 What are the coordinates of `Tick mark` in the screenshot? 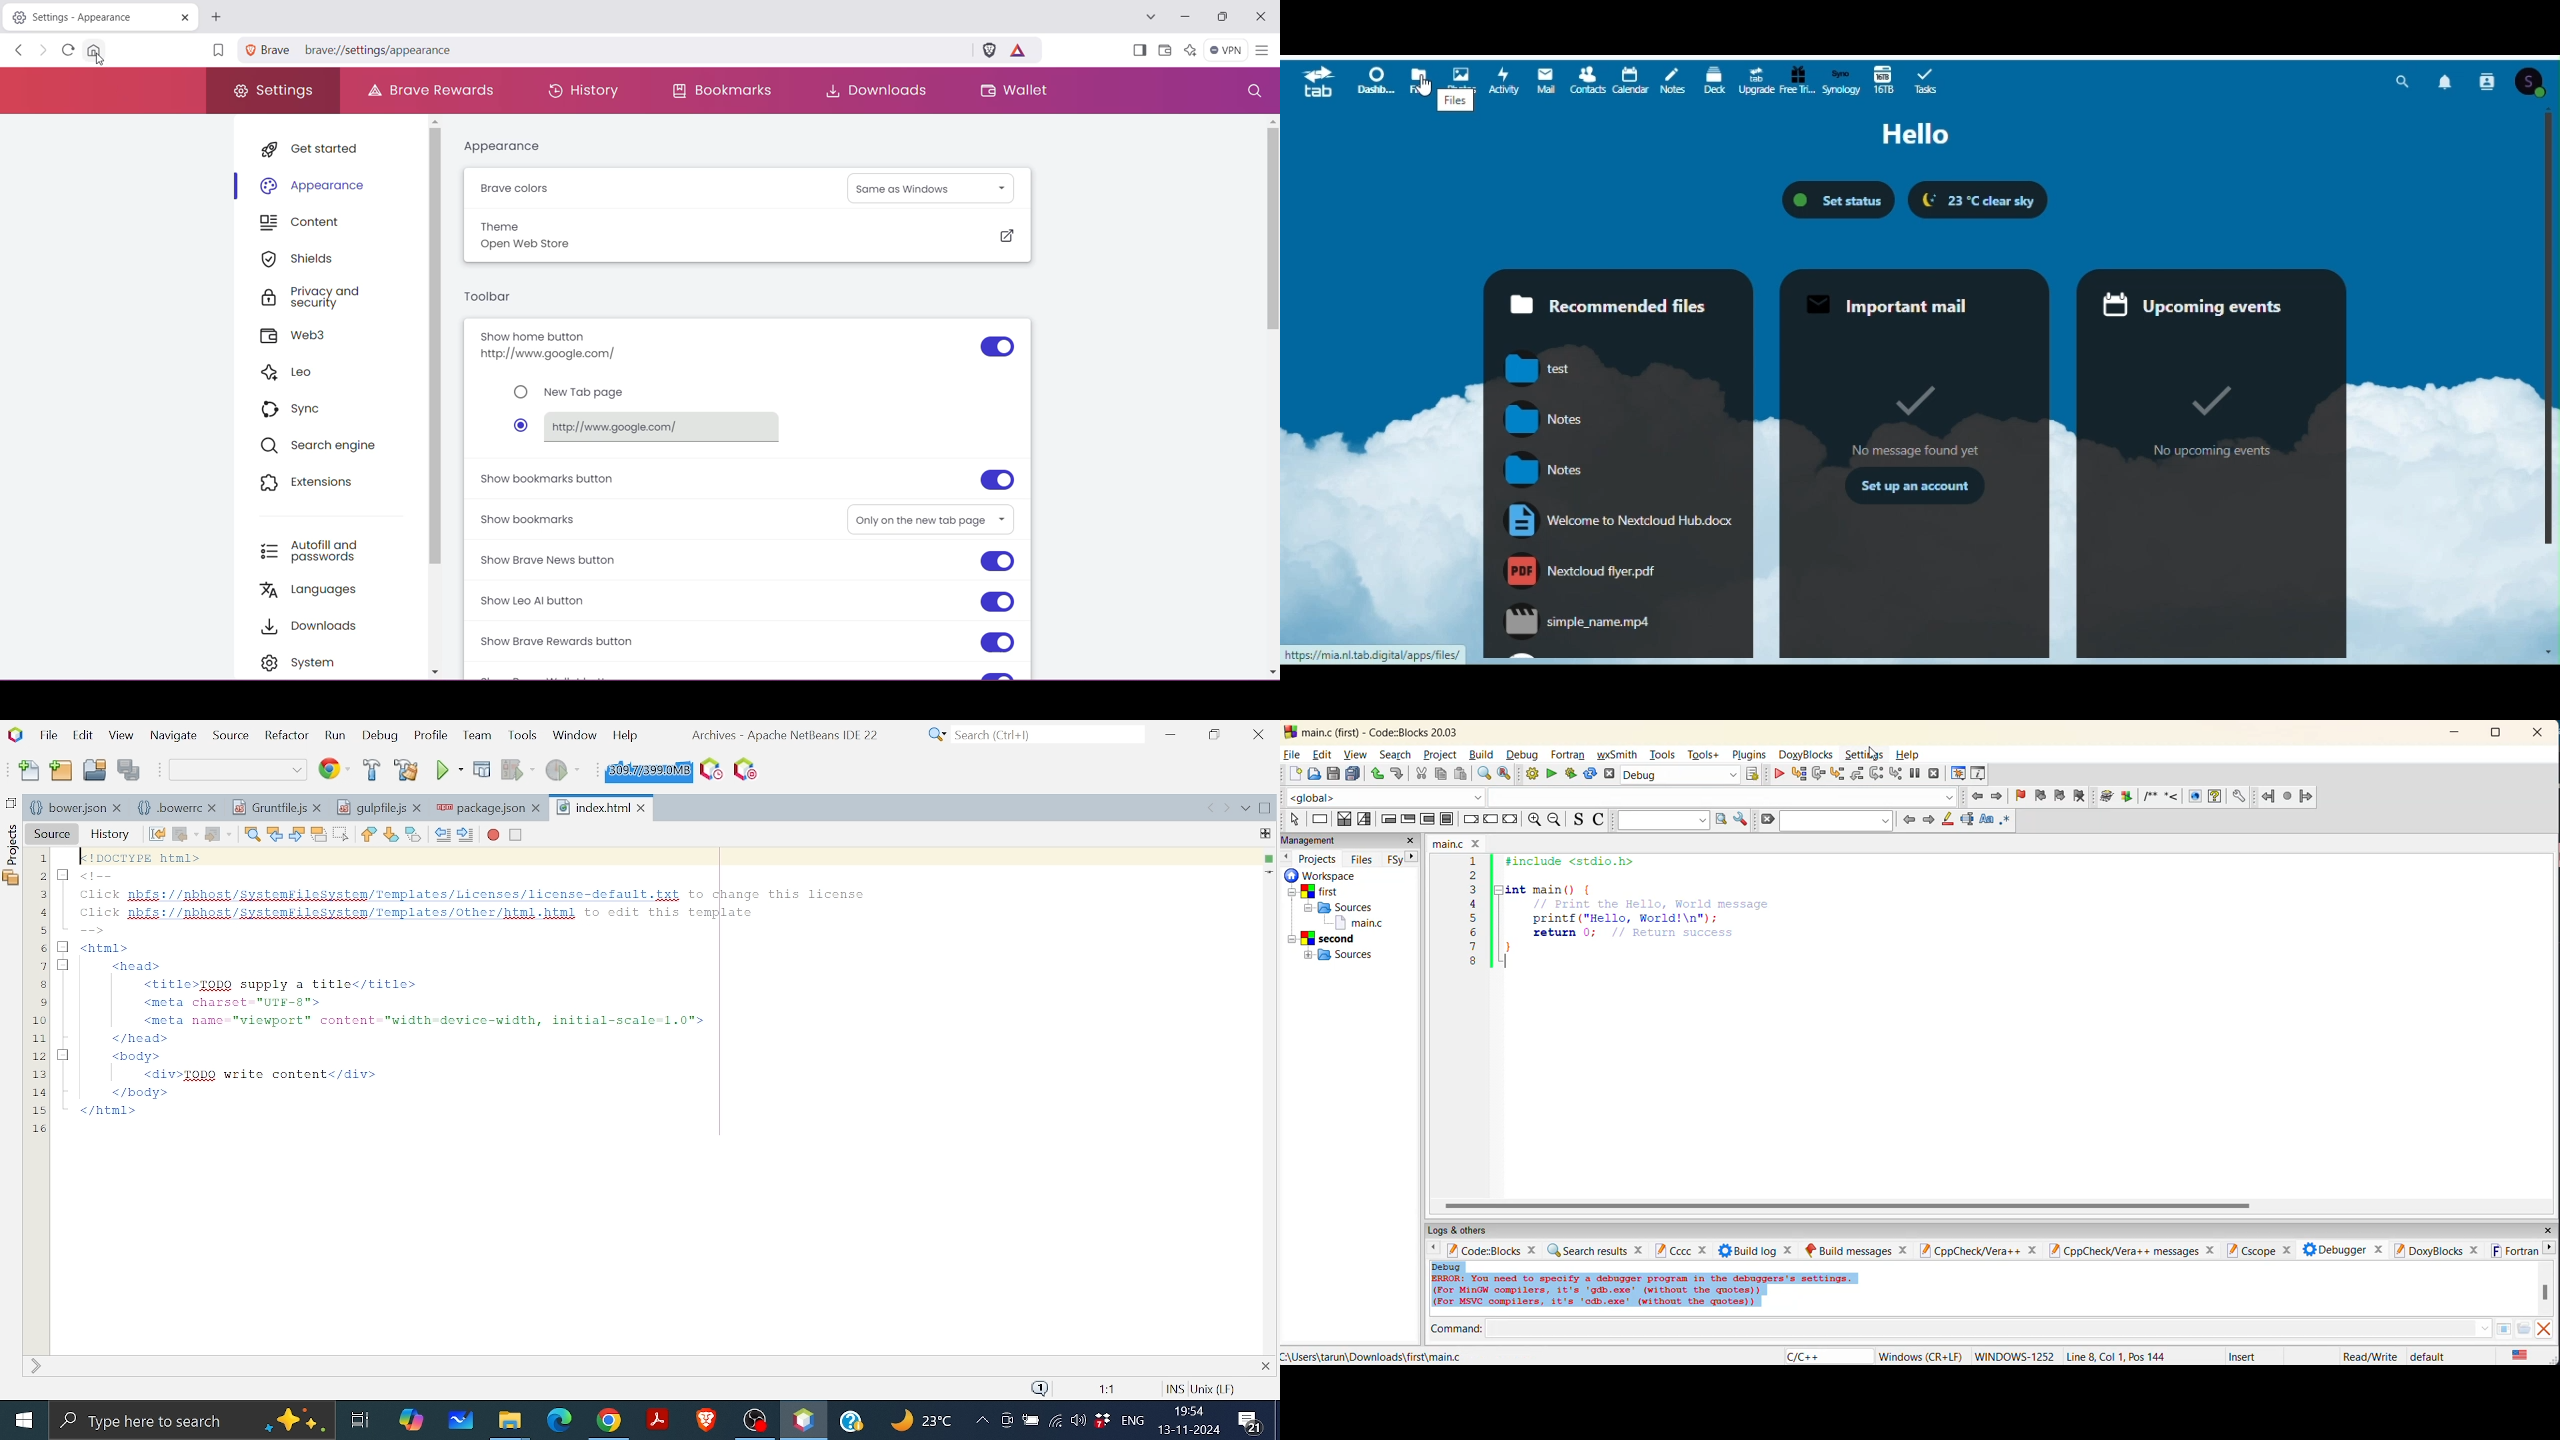 It's located at (1919, 403).